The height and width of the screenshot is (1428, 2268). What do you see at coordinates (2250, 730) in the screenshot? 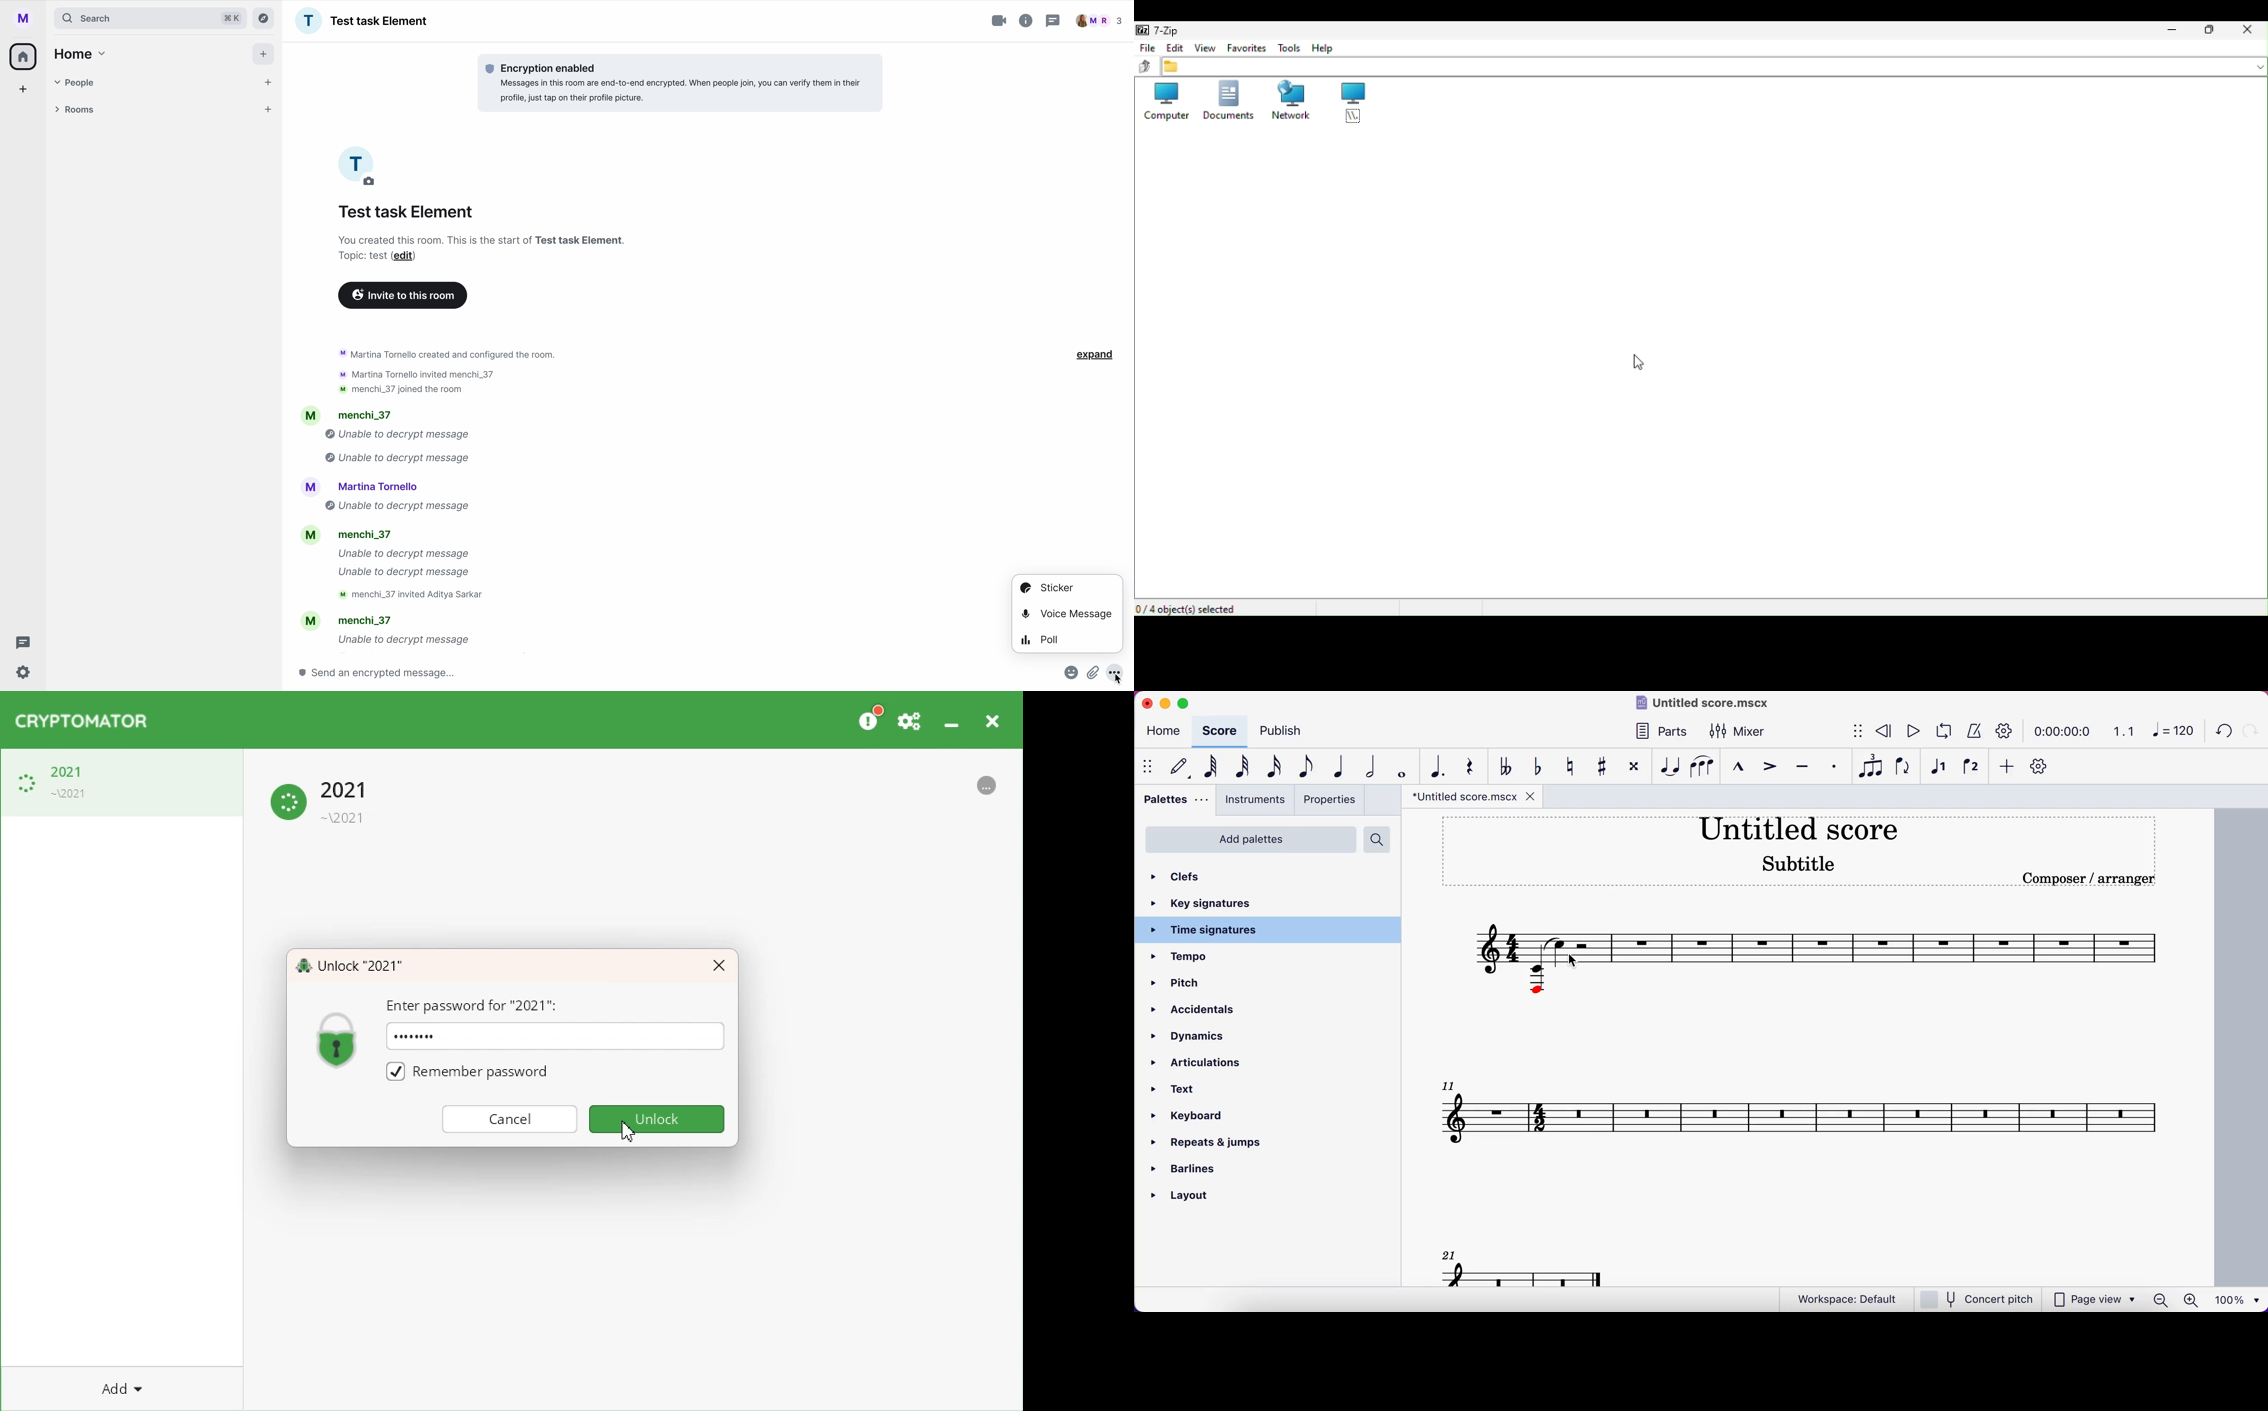
I see `redo` at bounding box center [2250, 730].